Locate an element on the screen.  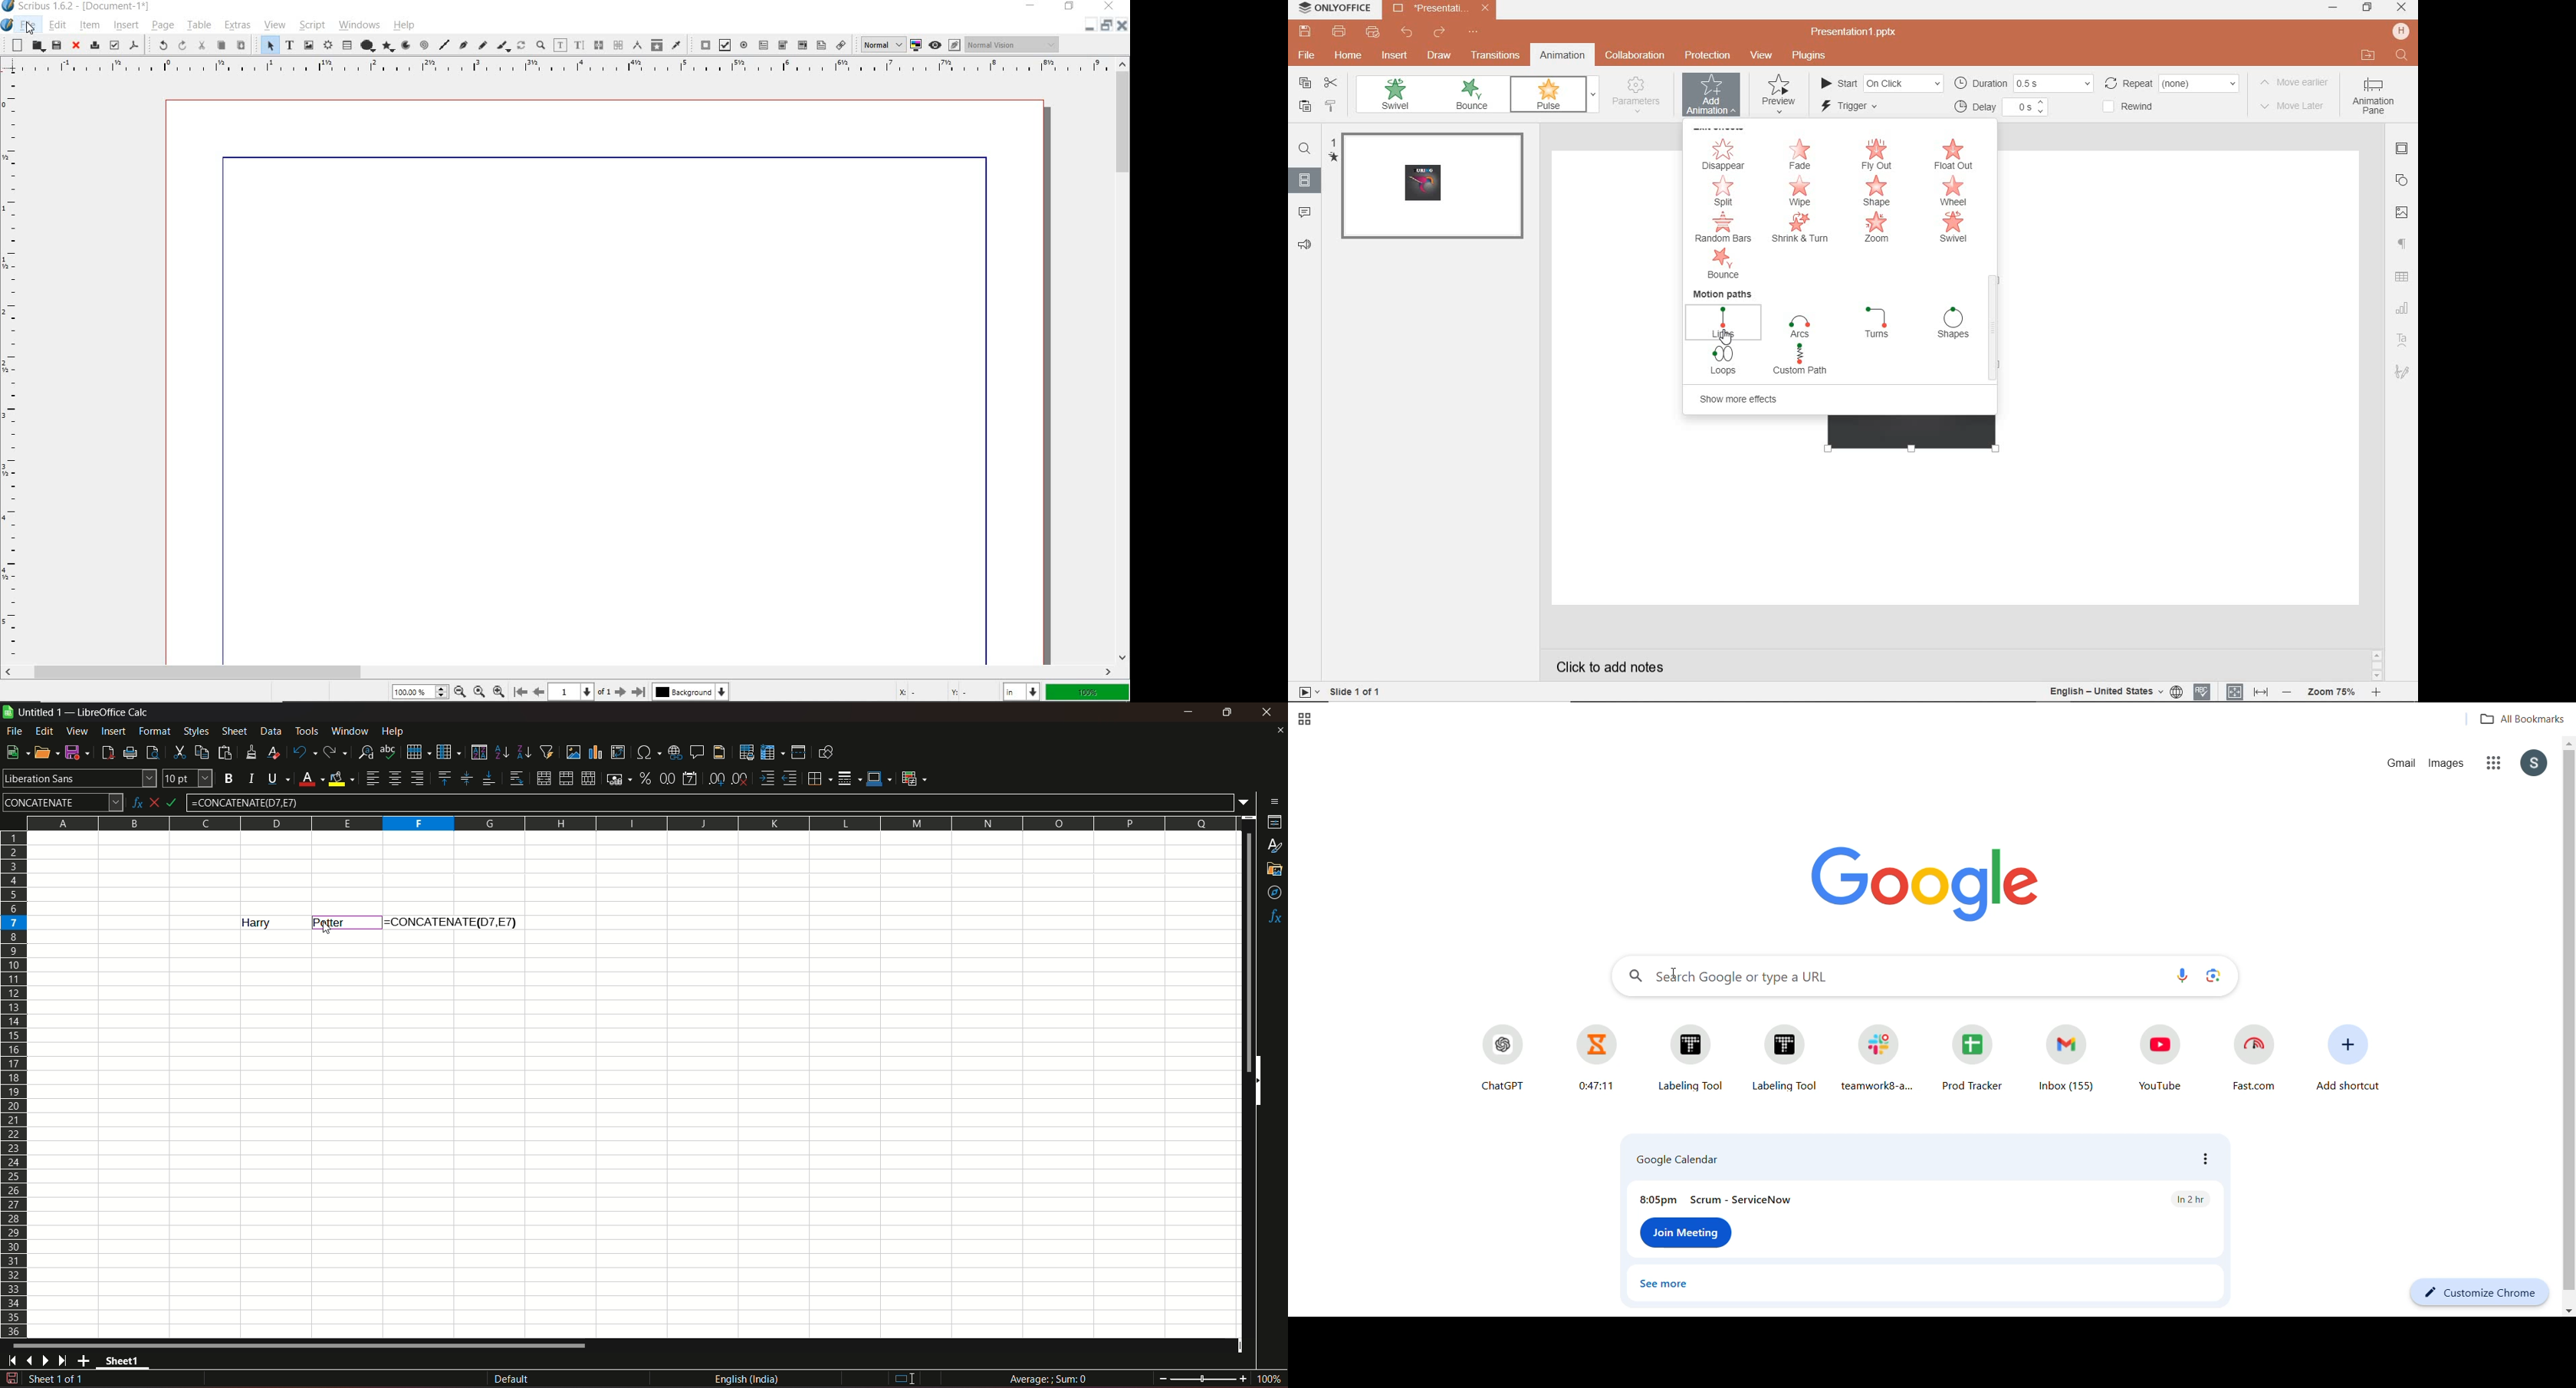
Cursor Position is located at coordinates (30, 28).